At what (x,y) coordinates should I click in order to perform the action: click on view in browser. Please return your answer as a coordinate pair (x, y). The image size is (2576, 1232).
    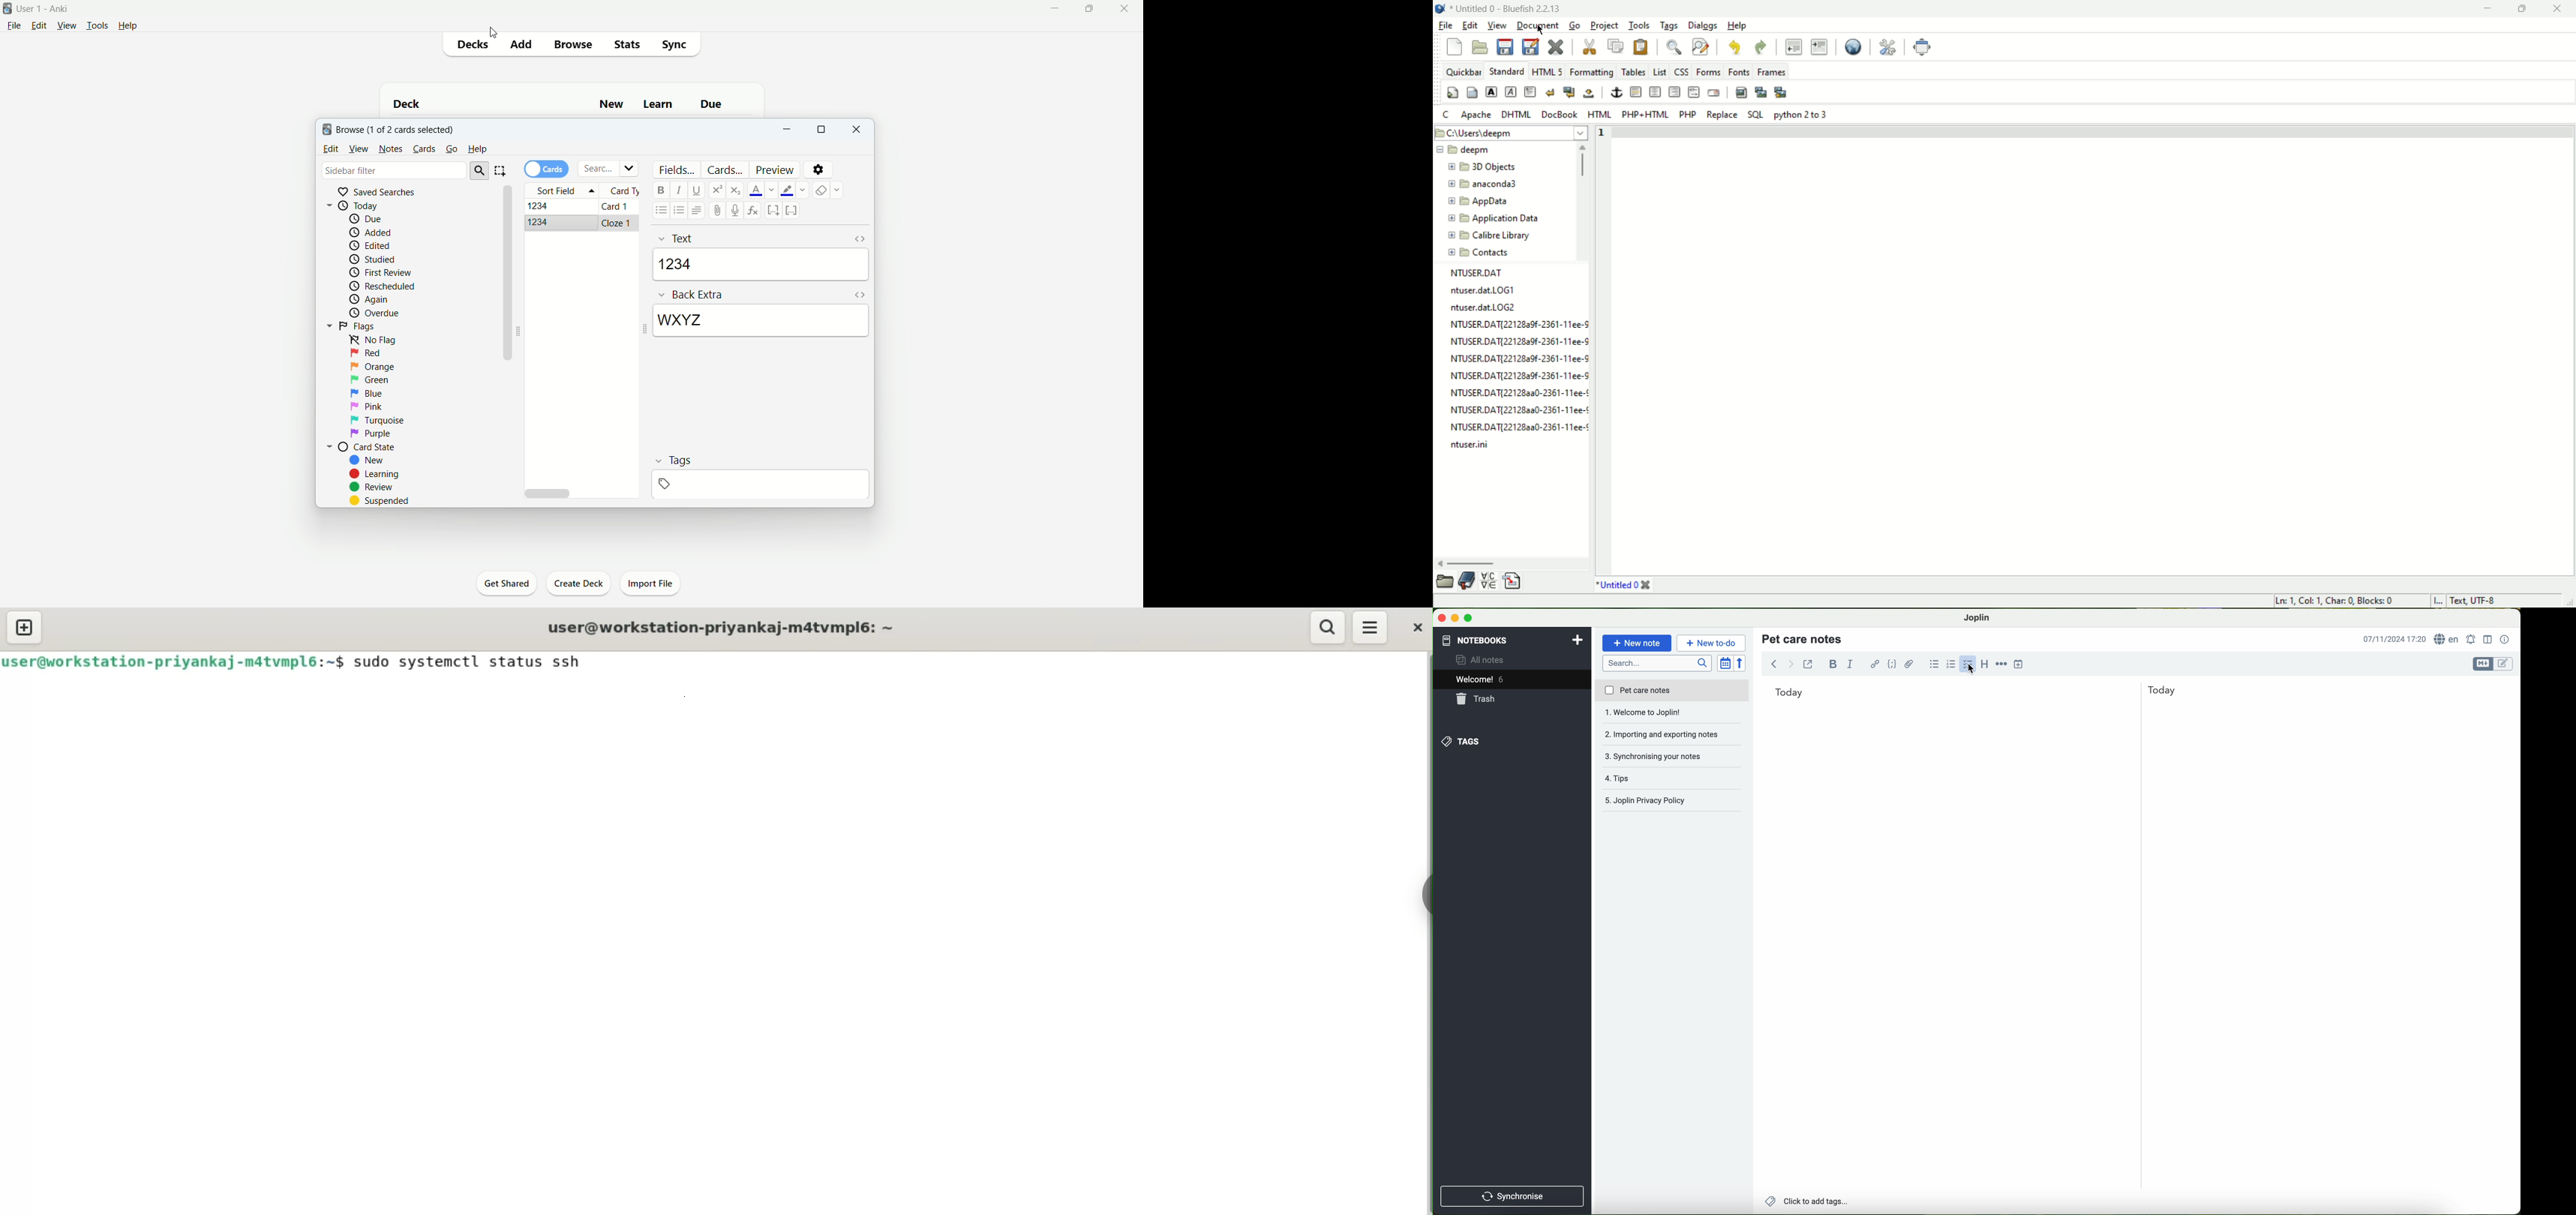
    Looking at the image, I should click on (1853, 48).